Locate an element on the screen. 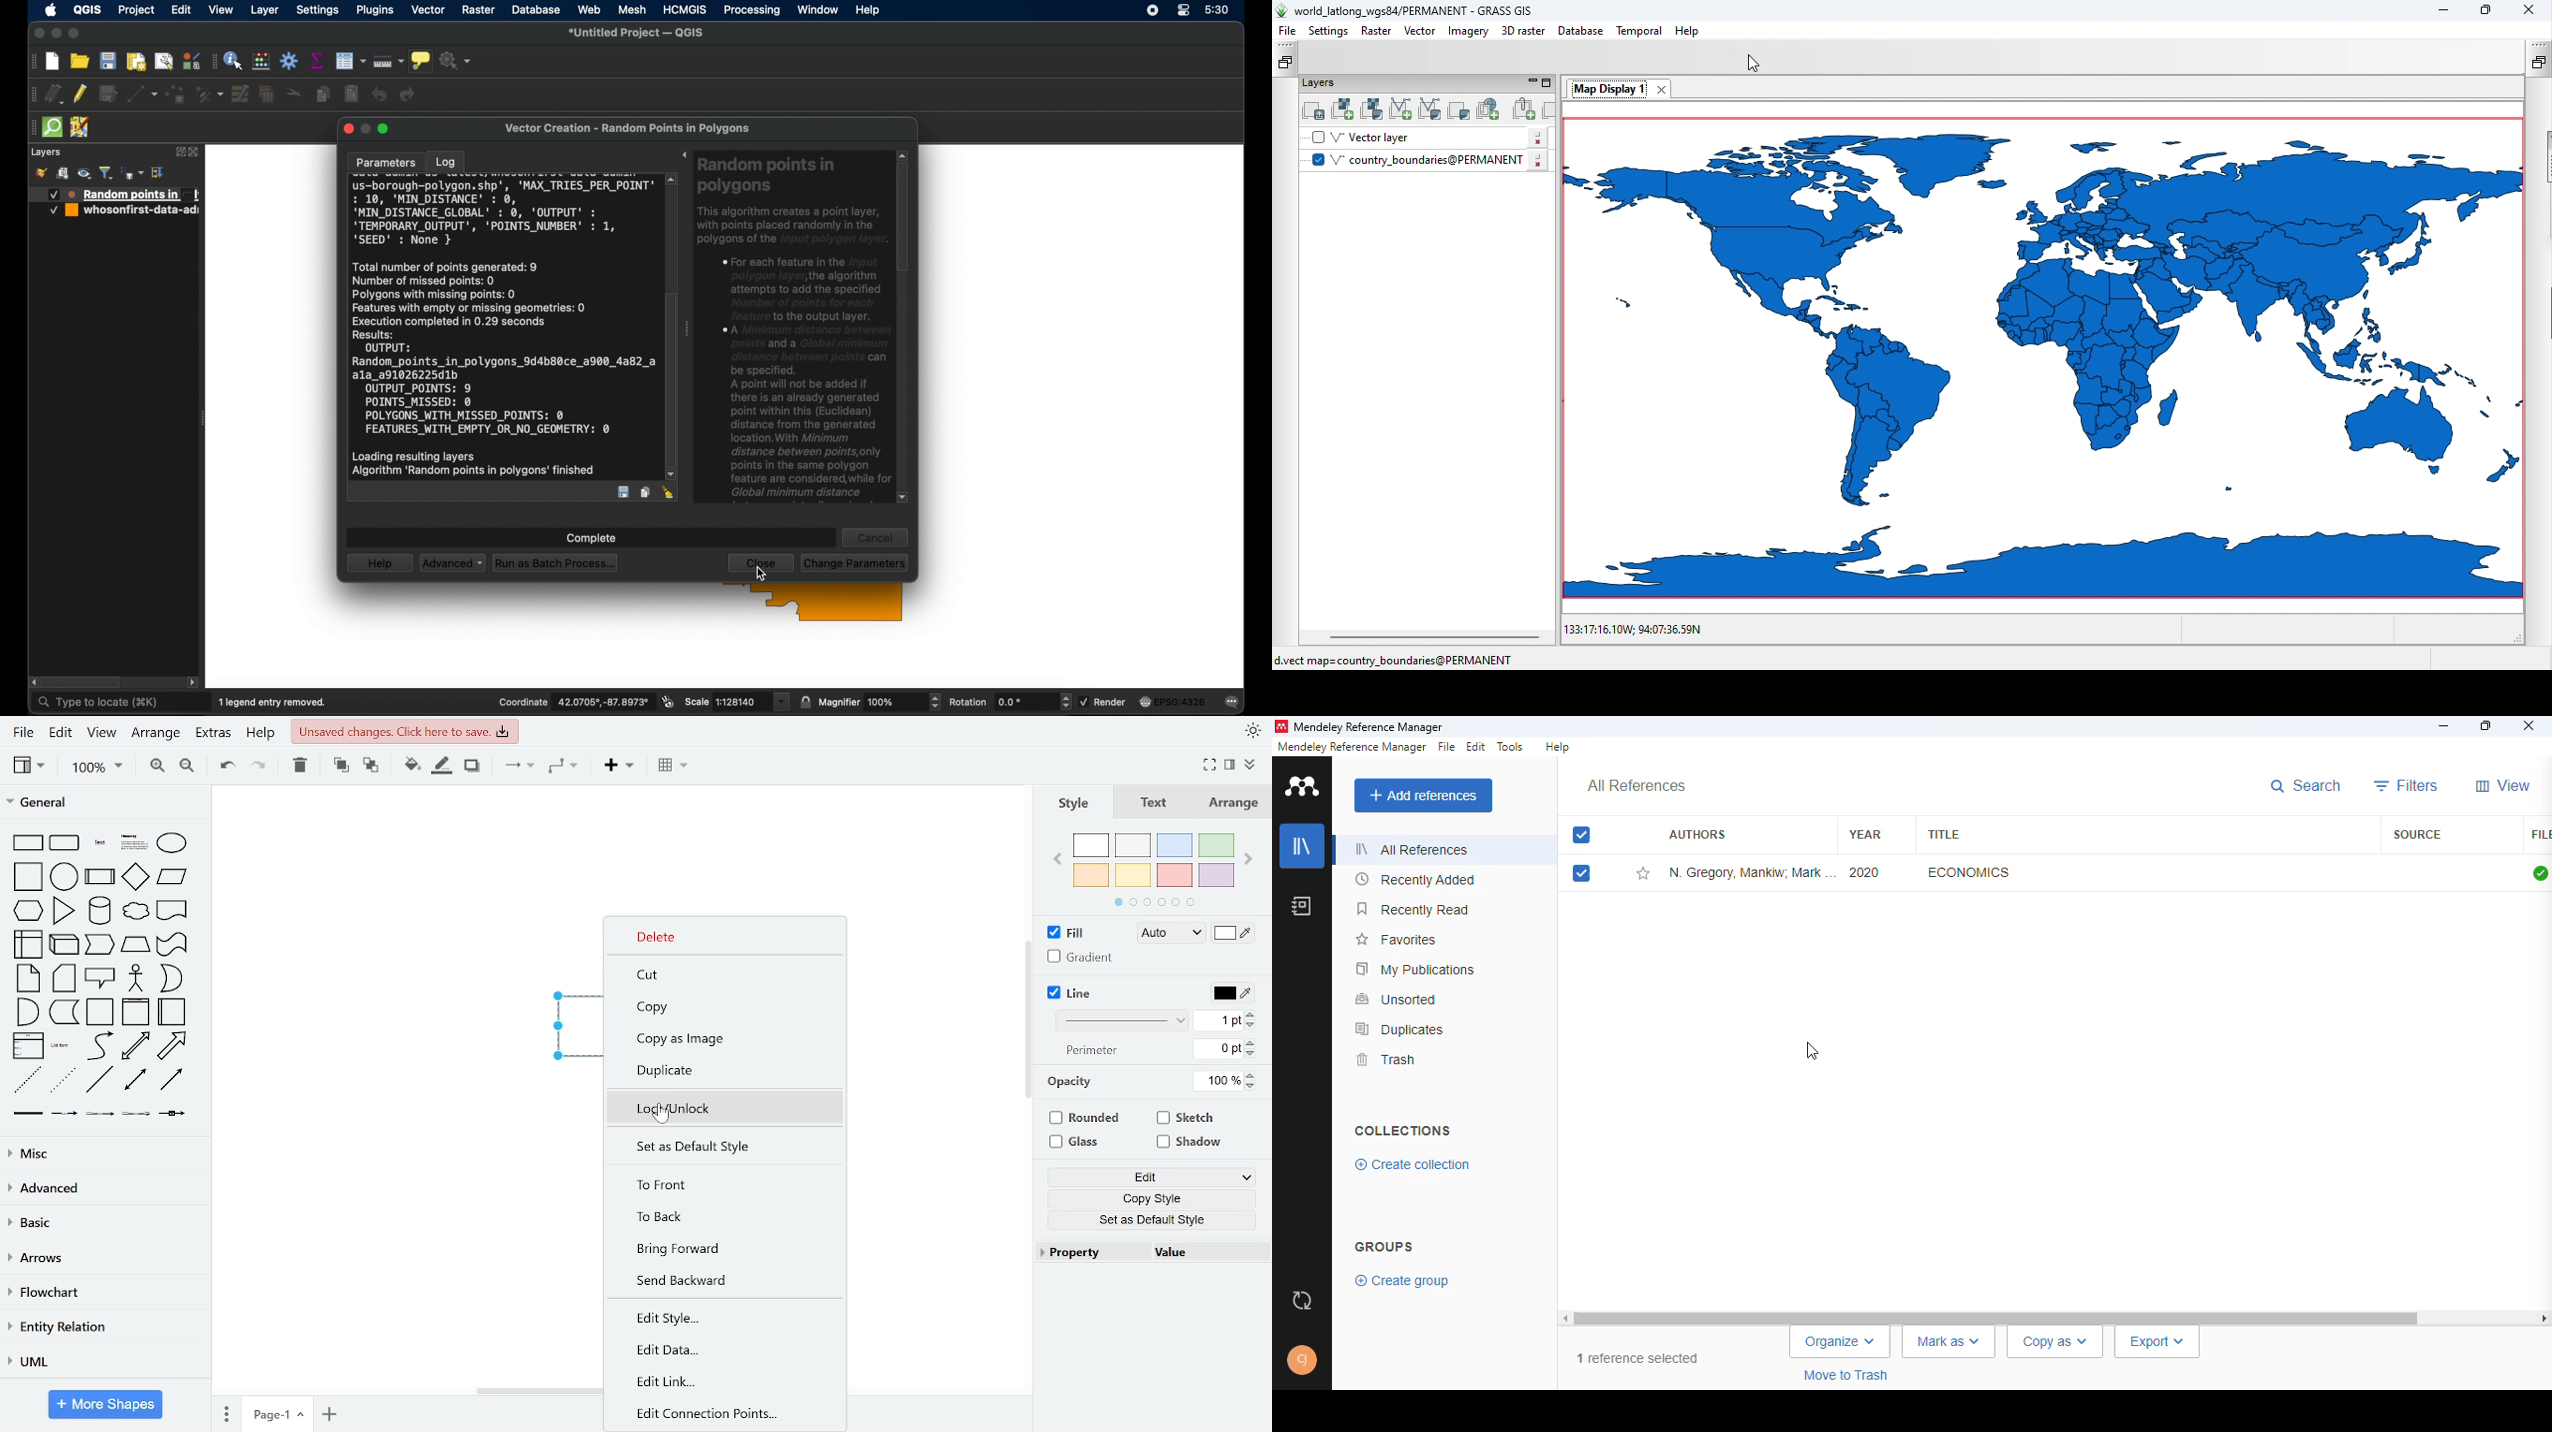  general  is located at coordinates (104, 805).